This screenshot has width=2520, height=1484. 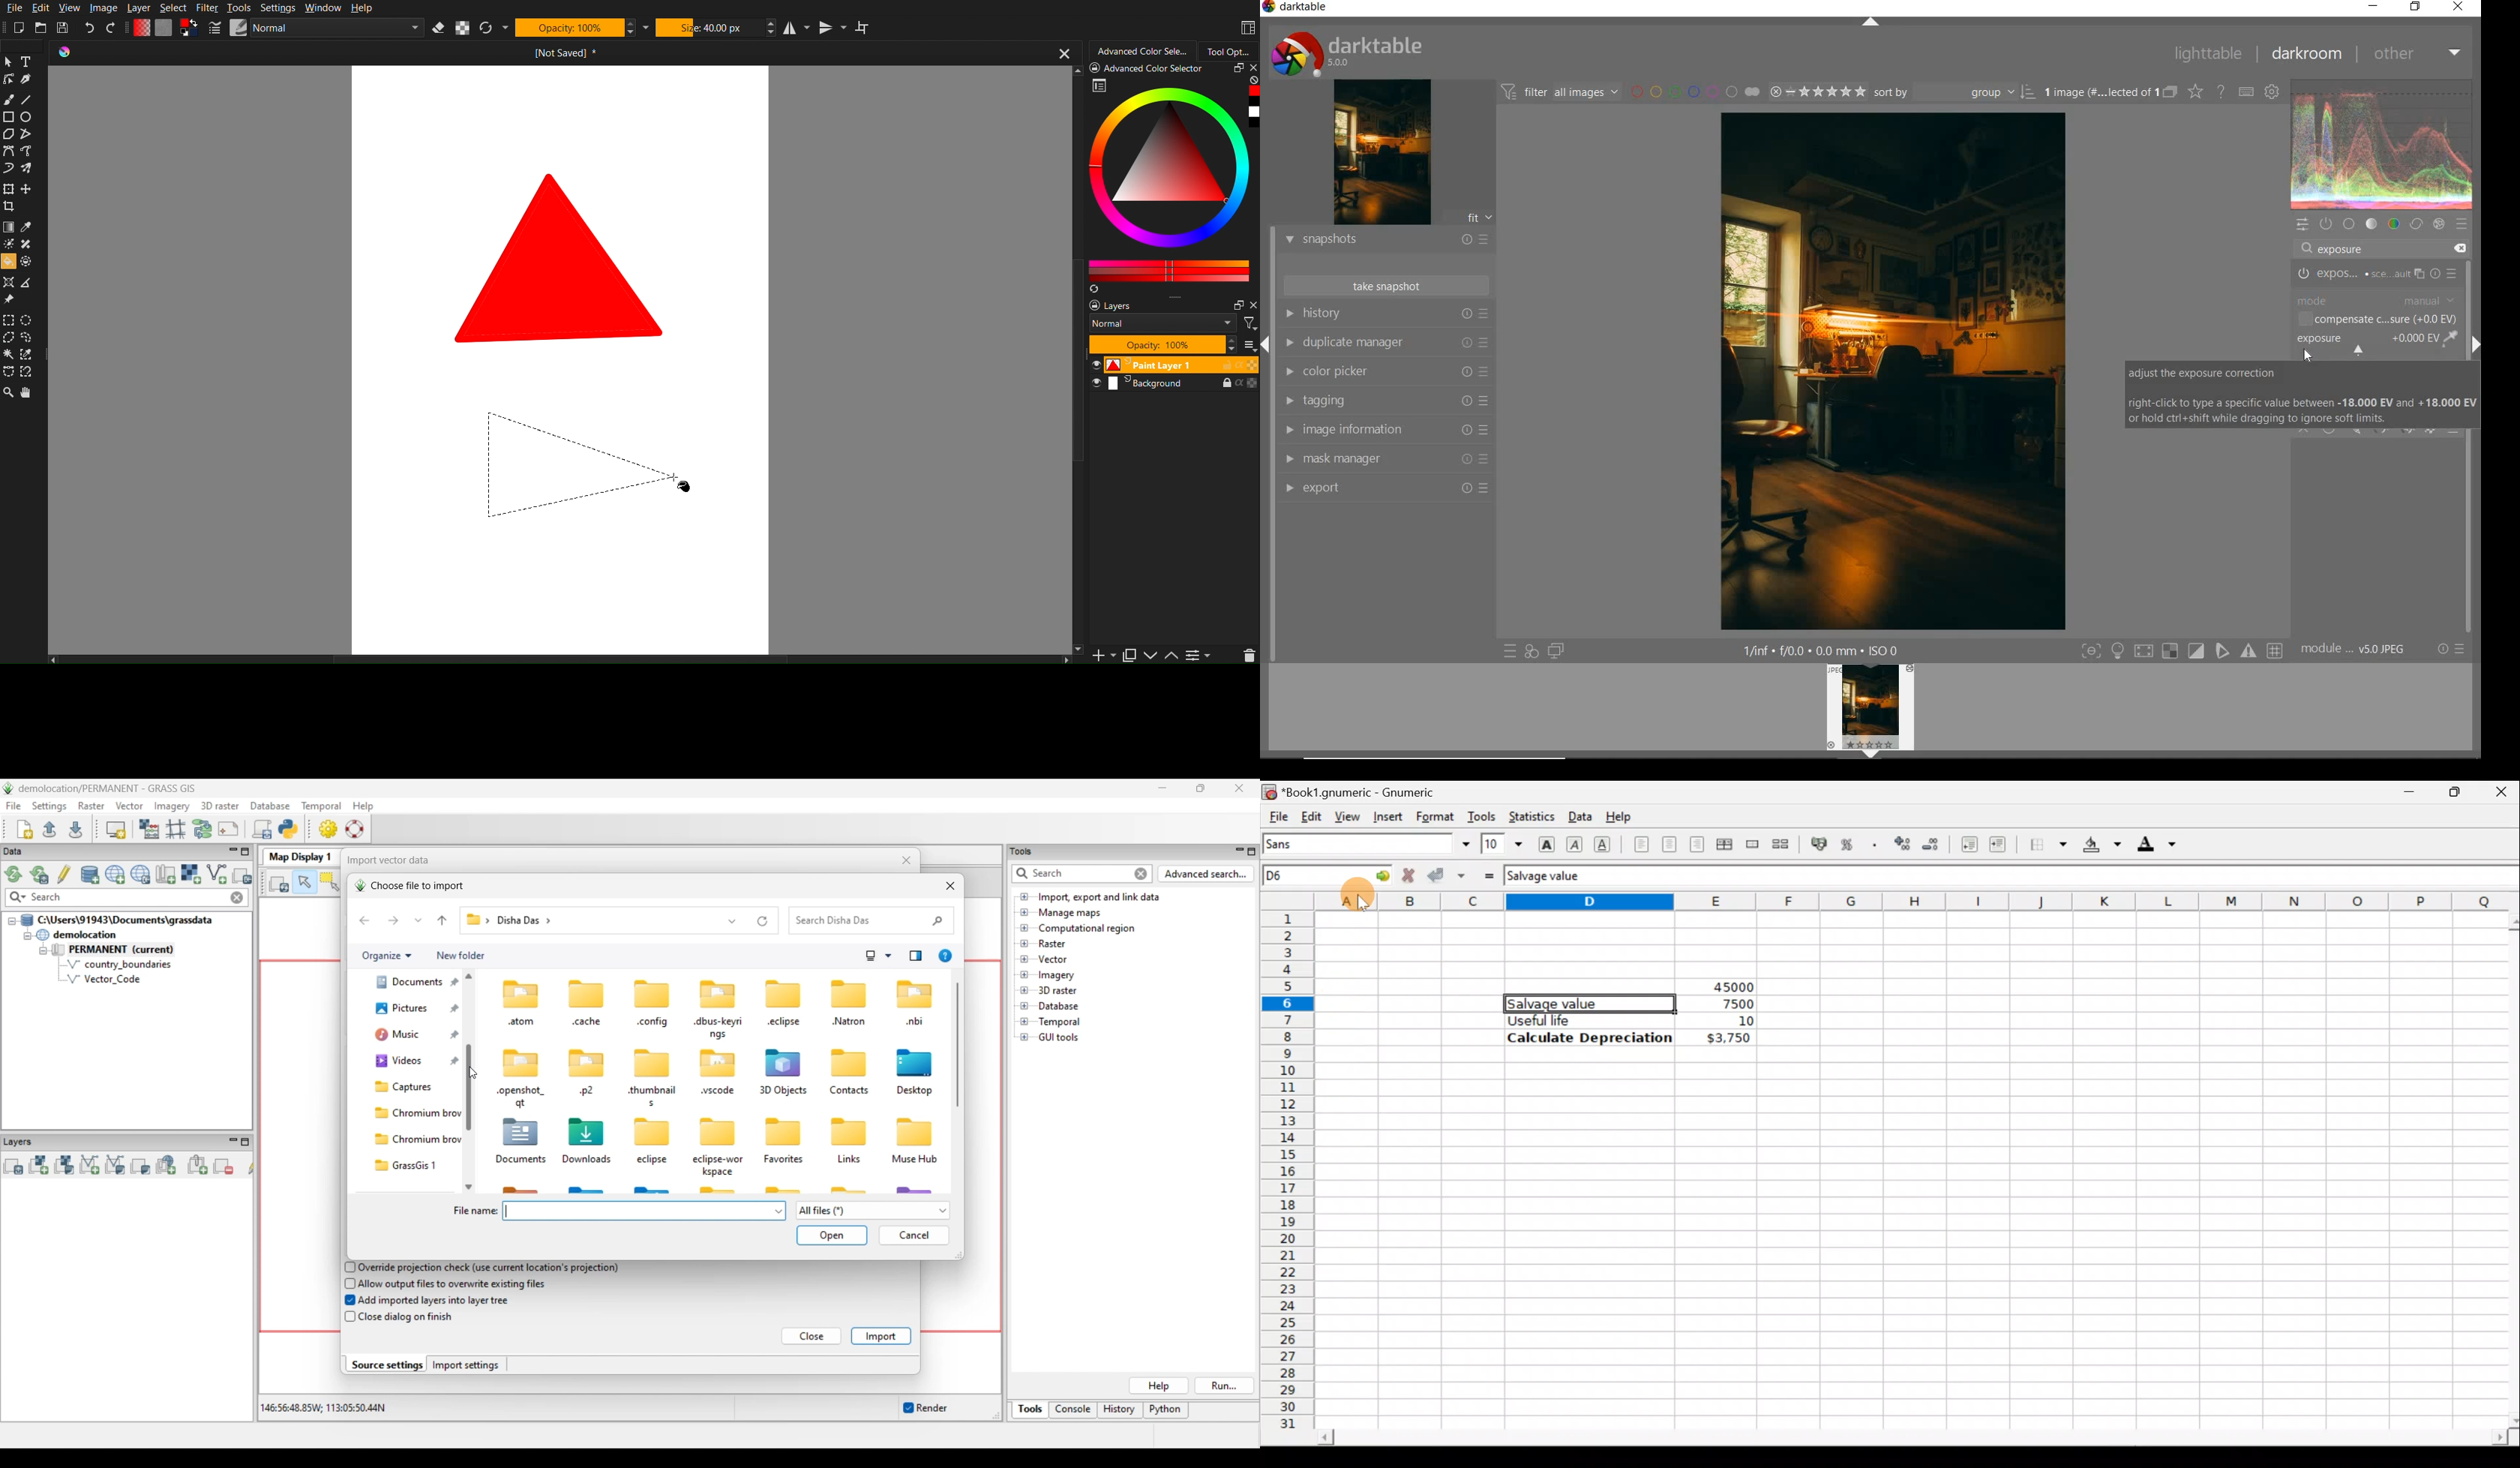 I want to click on adjust the exposure correction
right-click to type a specific value between -18.000 EV and +18.000 EV
or hold ctrl+shift while dragging to ignore soft limits., so click(x=2303, y=395).